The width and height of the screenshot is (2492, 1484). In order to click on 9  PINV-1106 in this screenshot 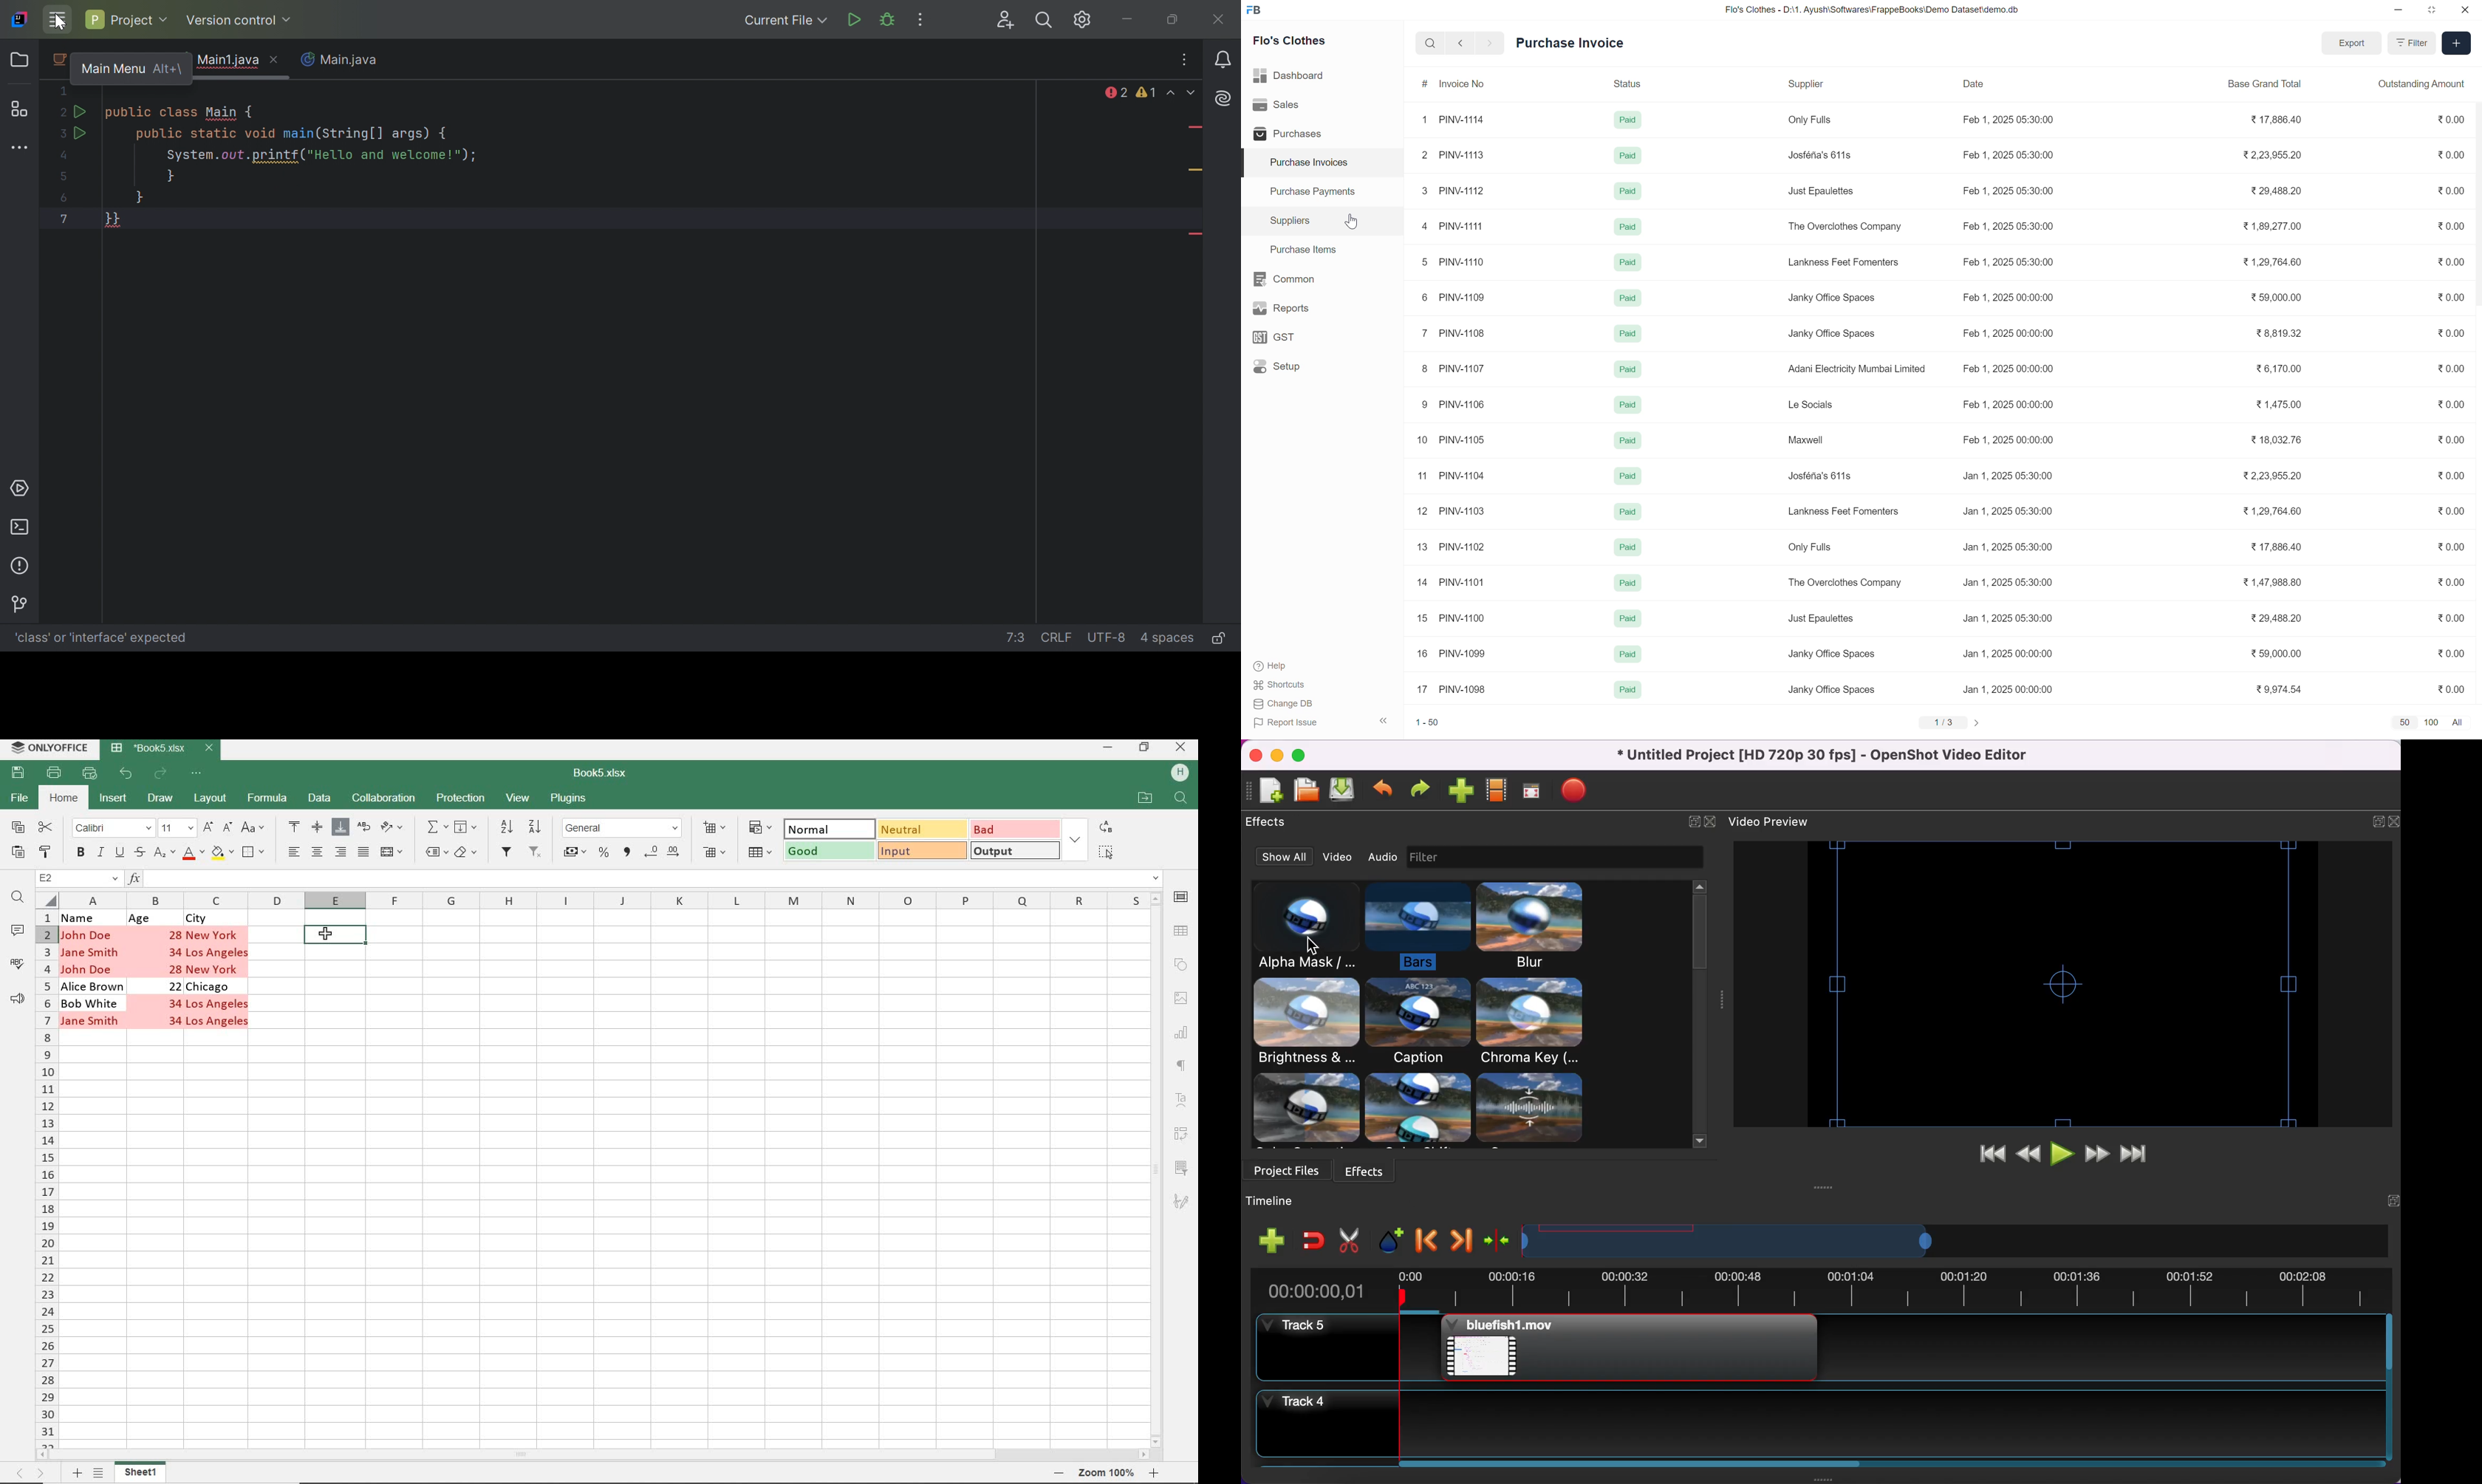, I will do `click(1453, 405)`.